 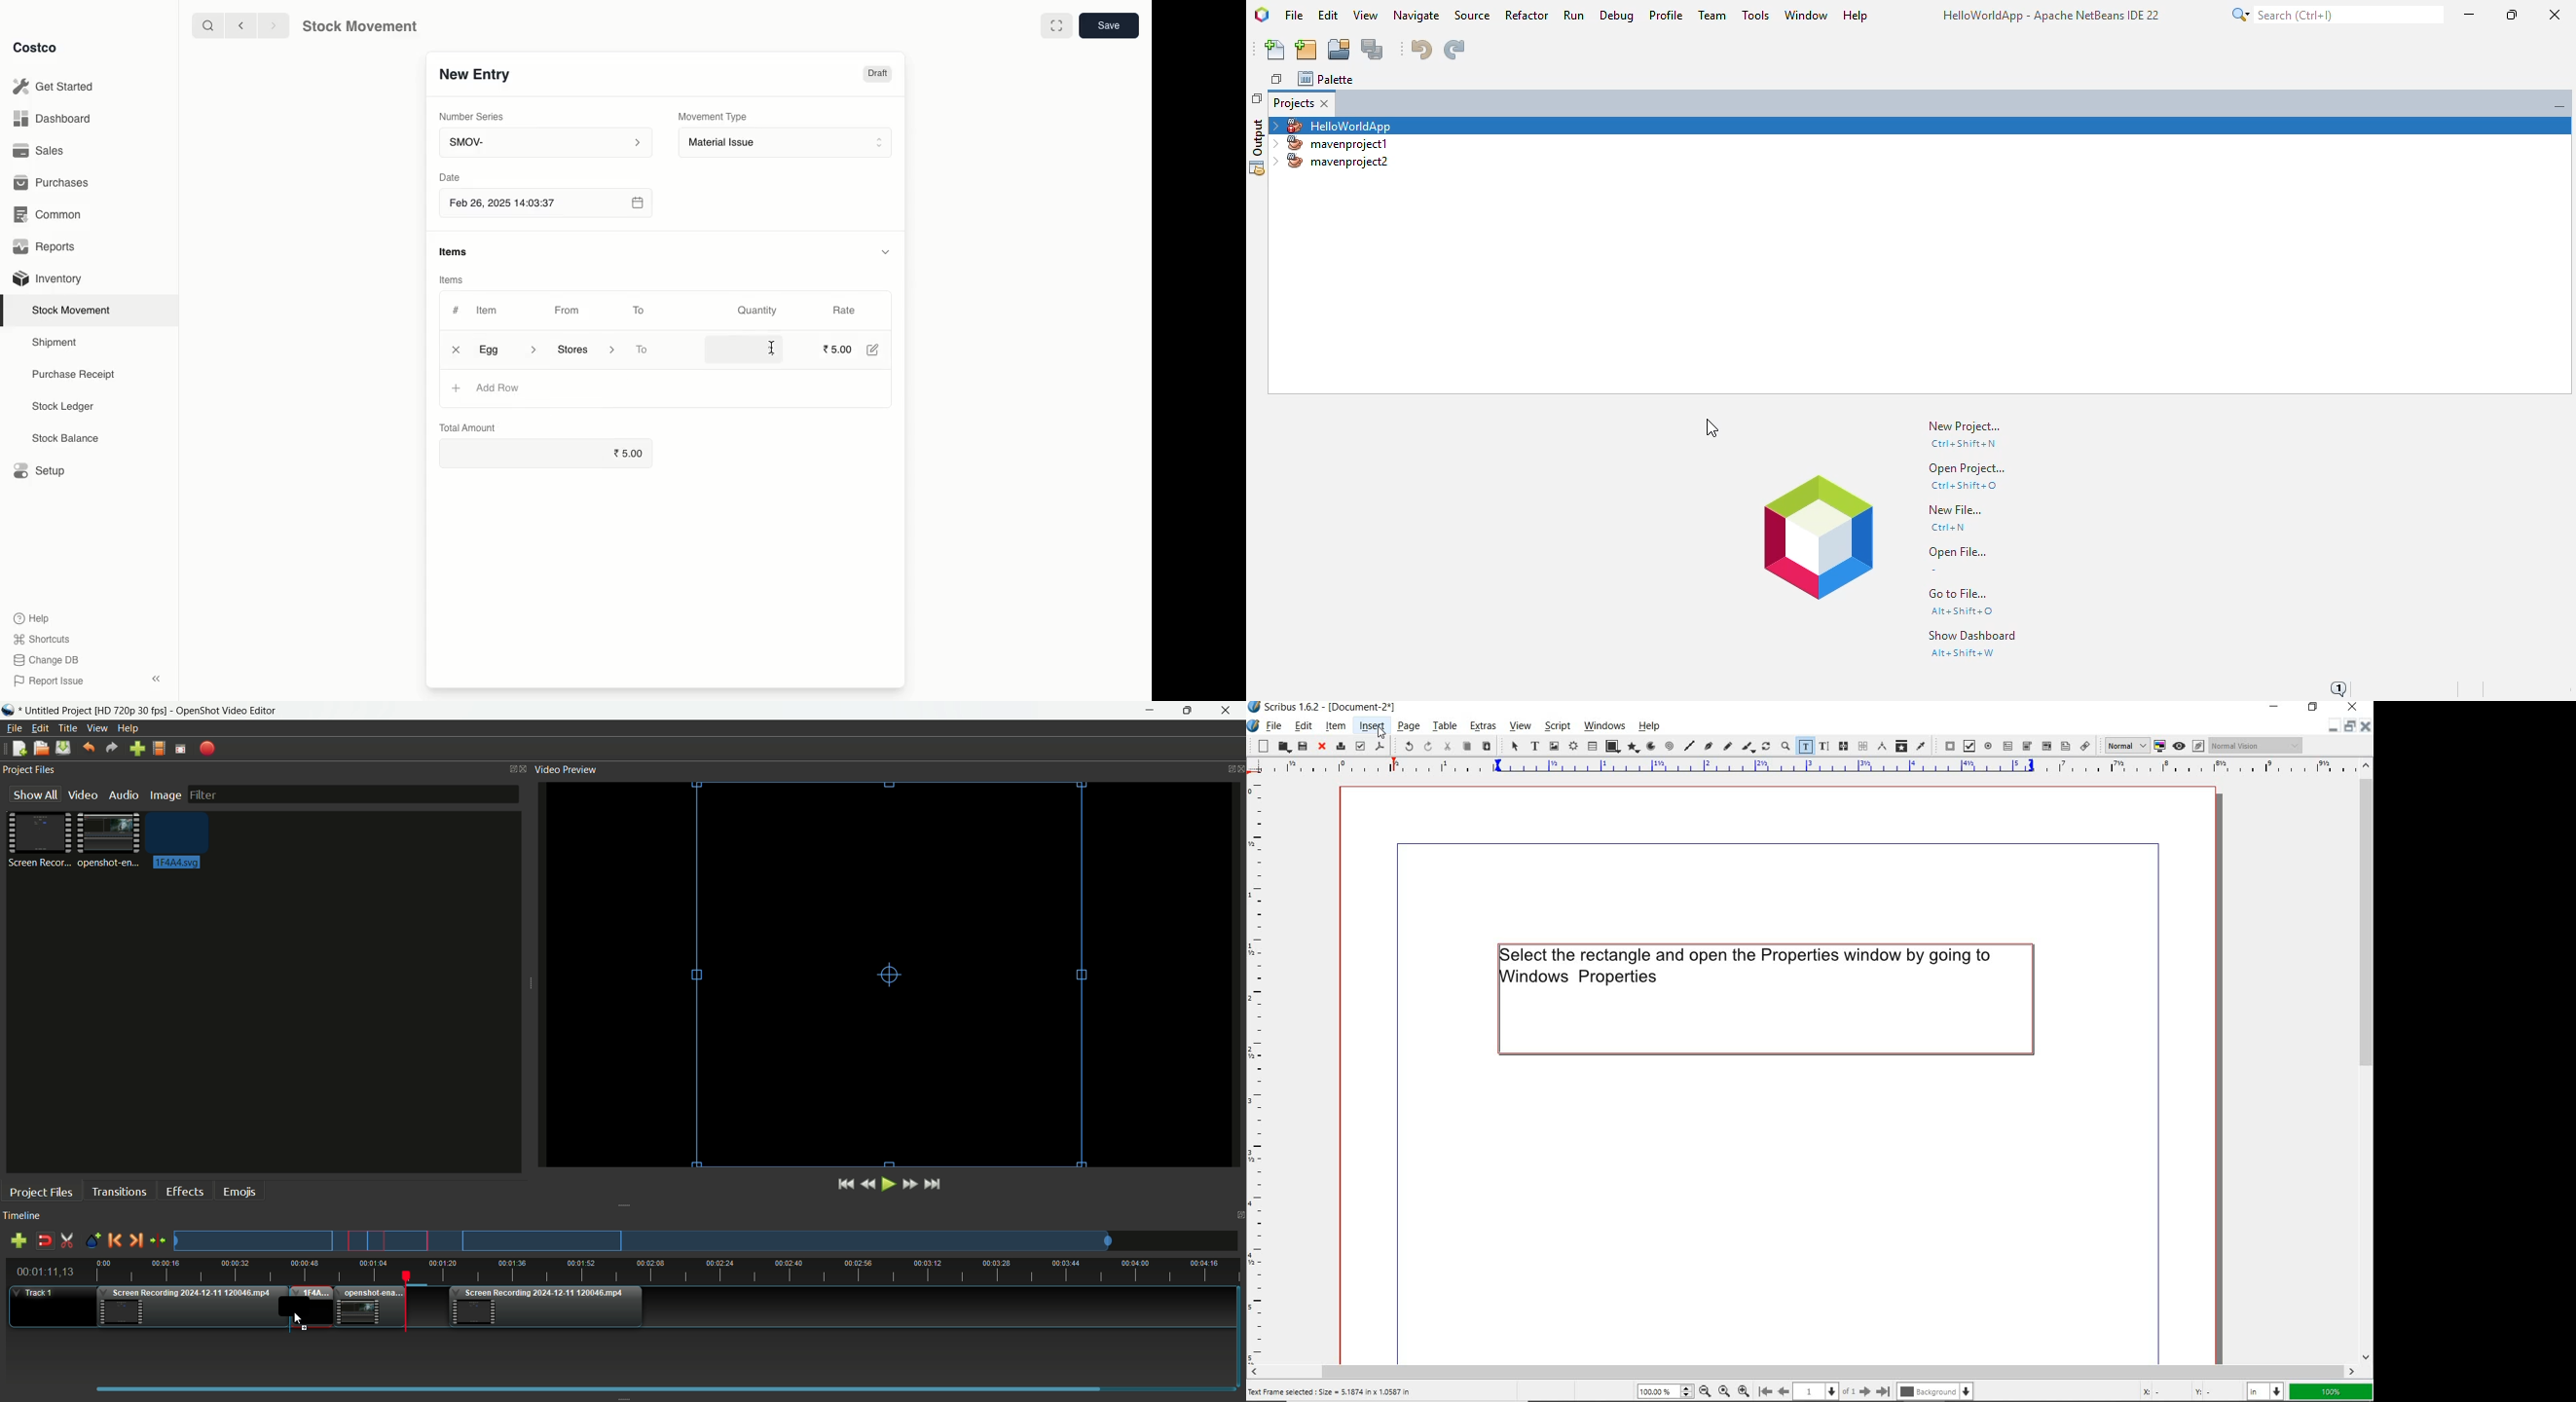 What do you see at coordinates (67, 439) in the screenshot?
I see `Stock Balance` at bounding box center [67, 439].